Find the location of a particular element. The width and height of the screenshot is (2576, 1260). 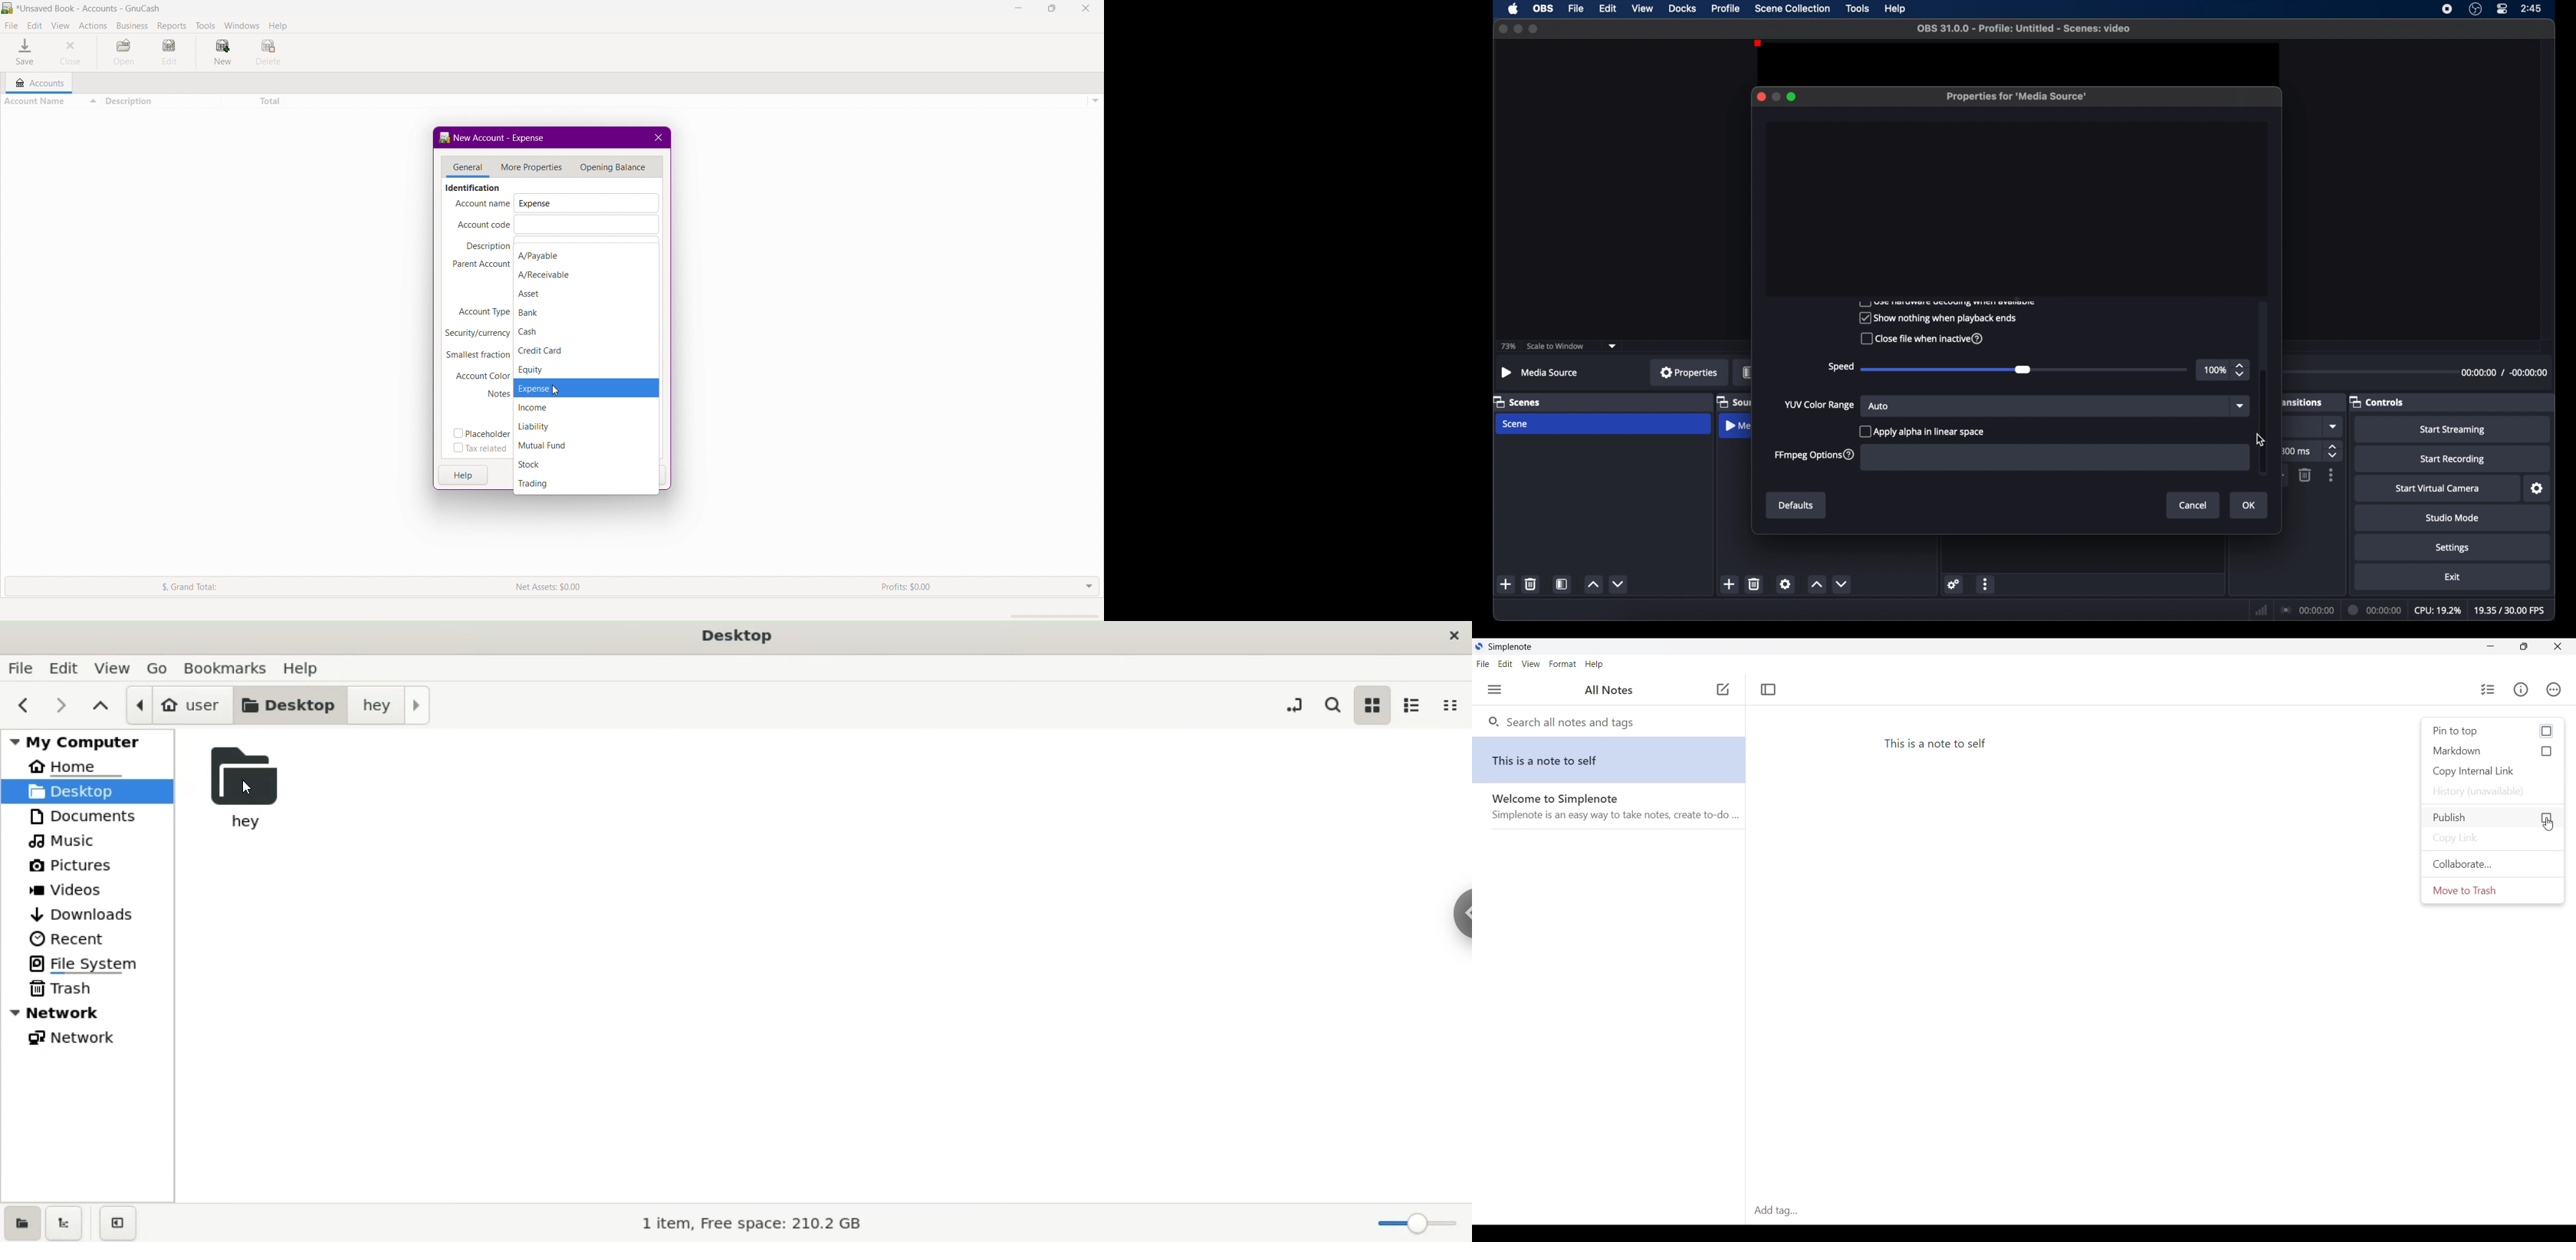

file is located at coordinates (21, 670).